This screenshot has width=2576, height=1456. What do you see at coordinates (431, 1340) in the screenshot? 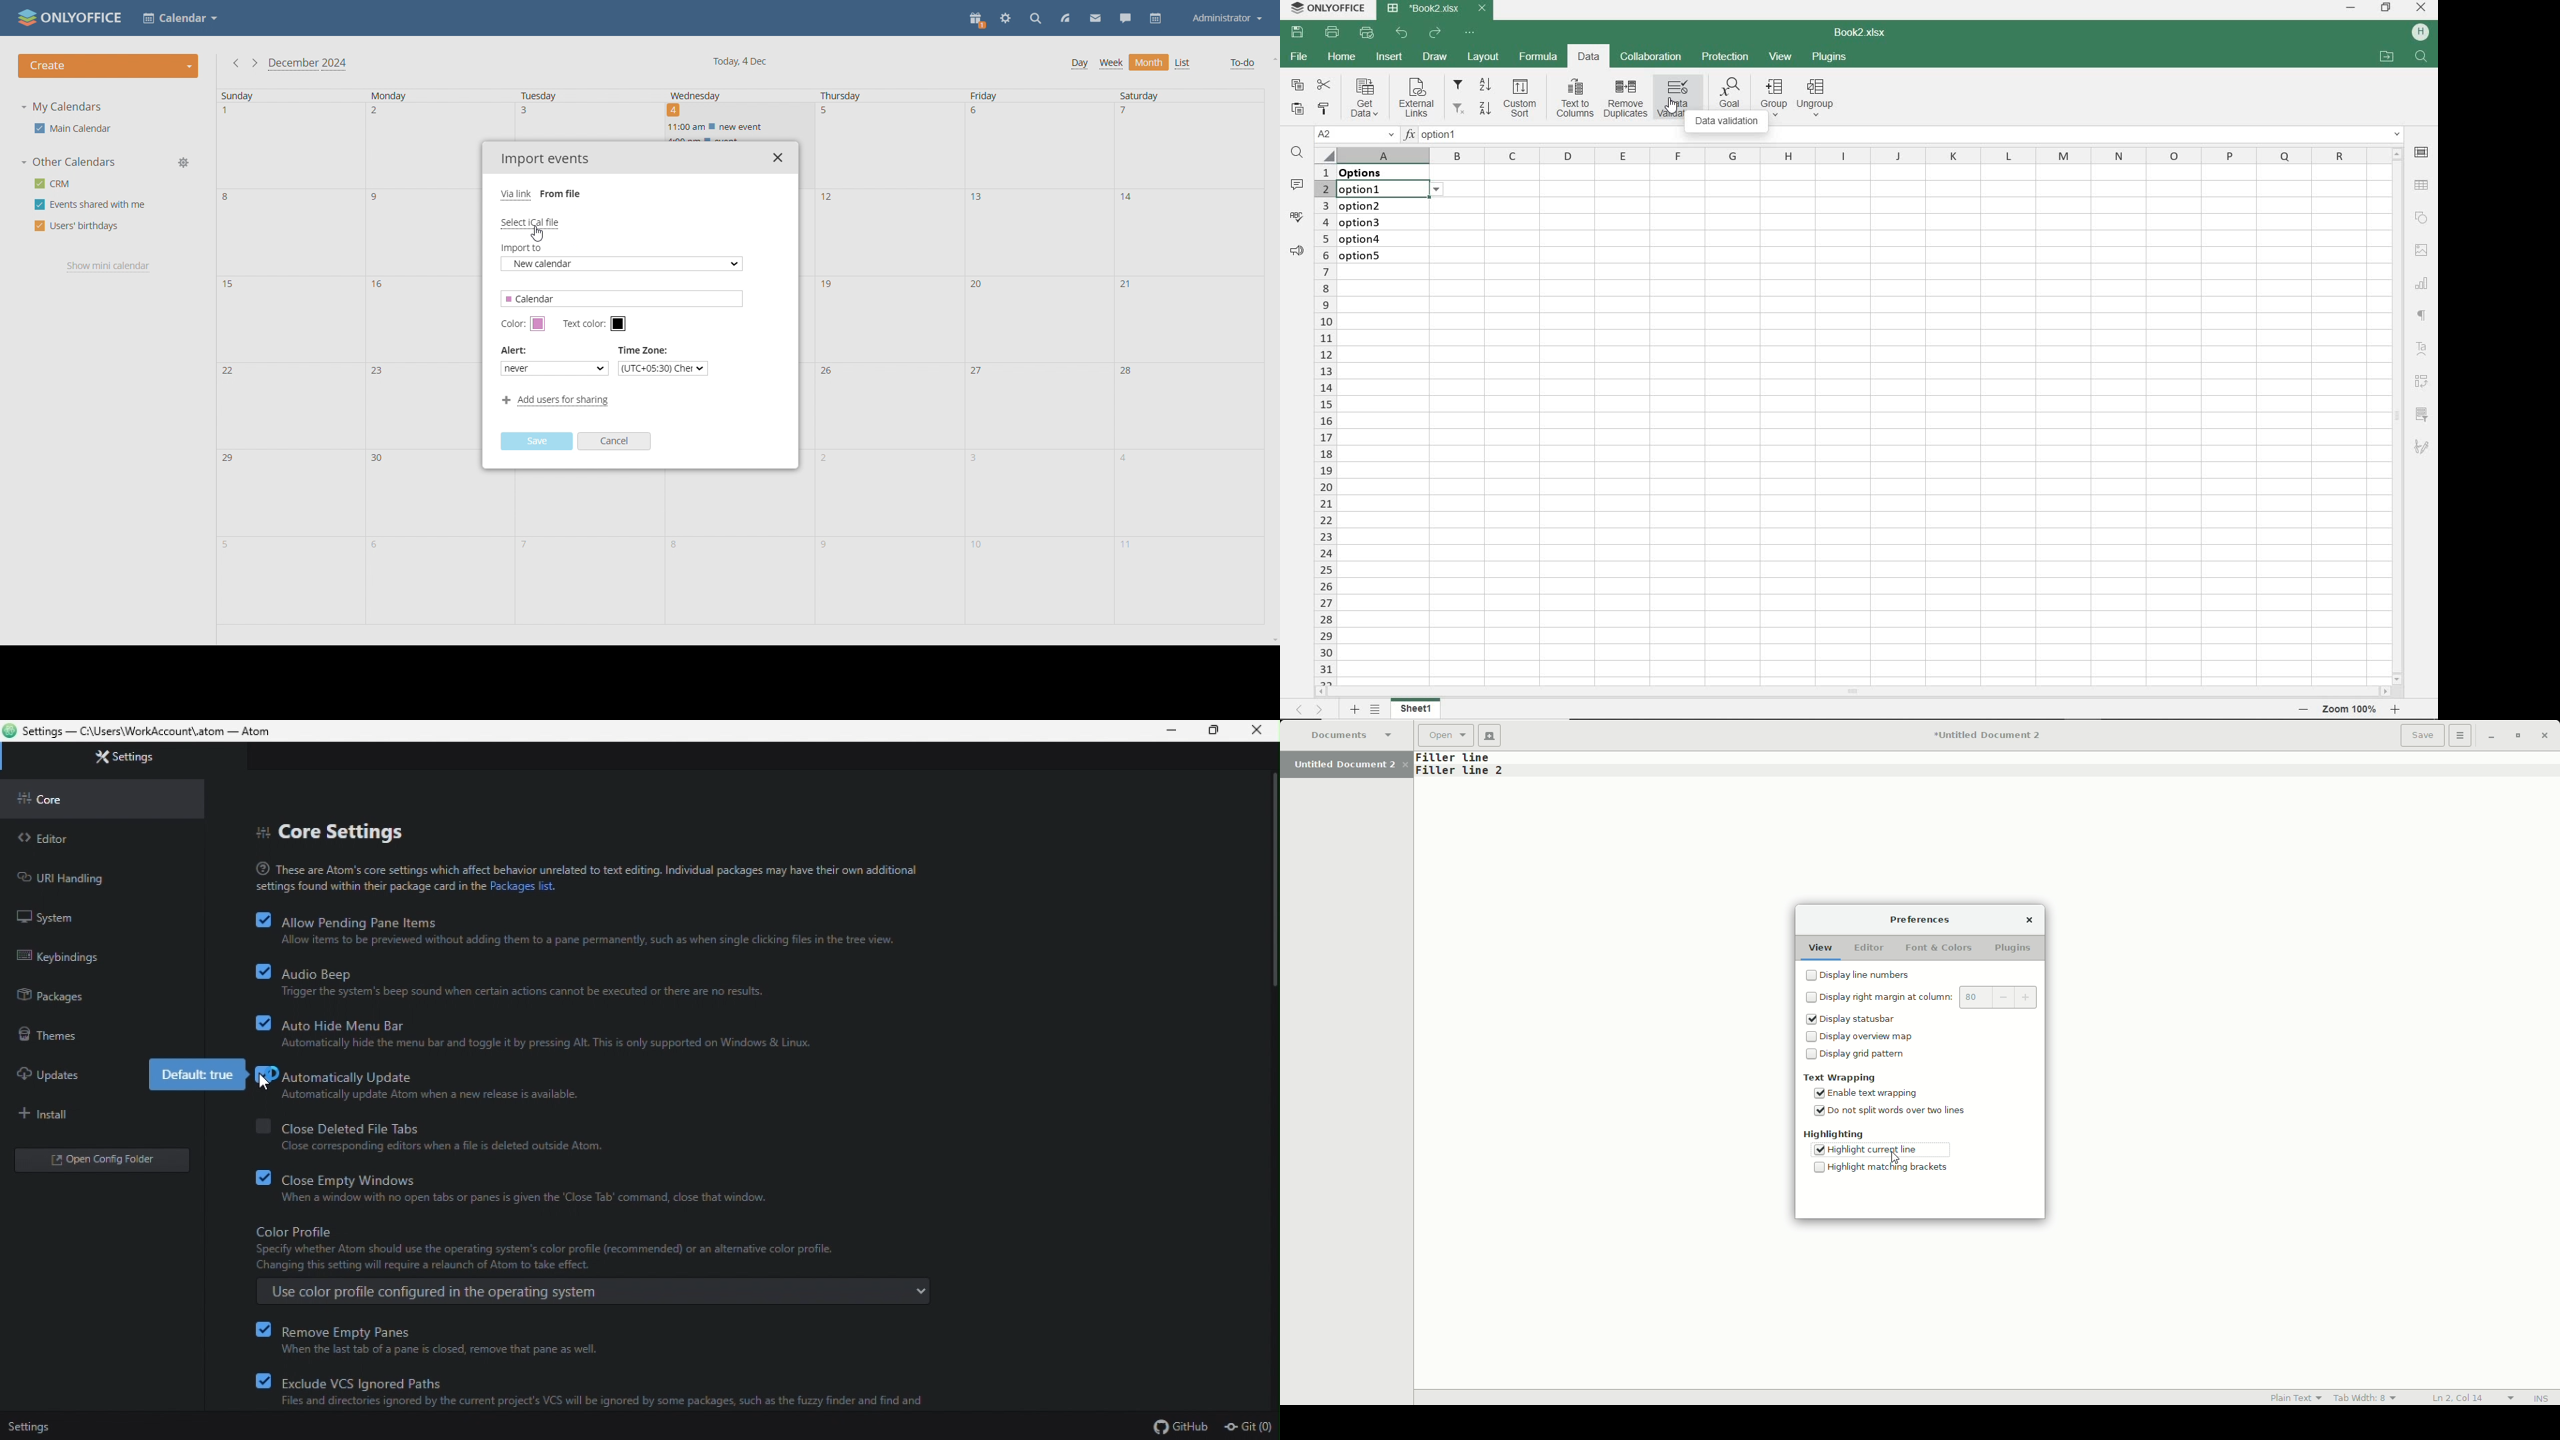
I see `remove empty panes` at bounding box center [431, 1340].